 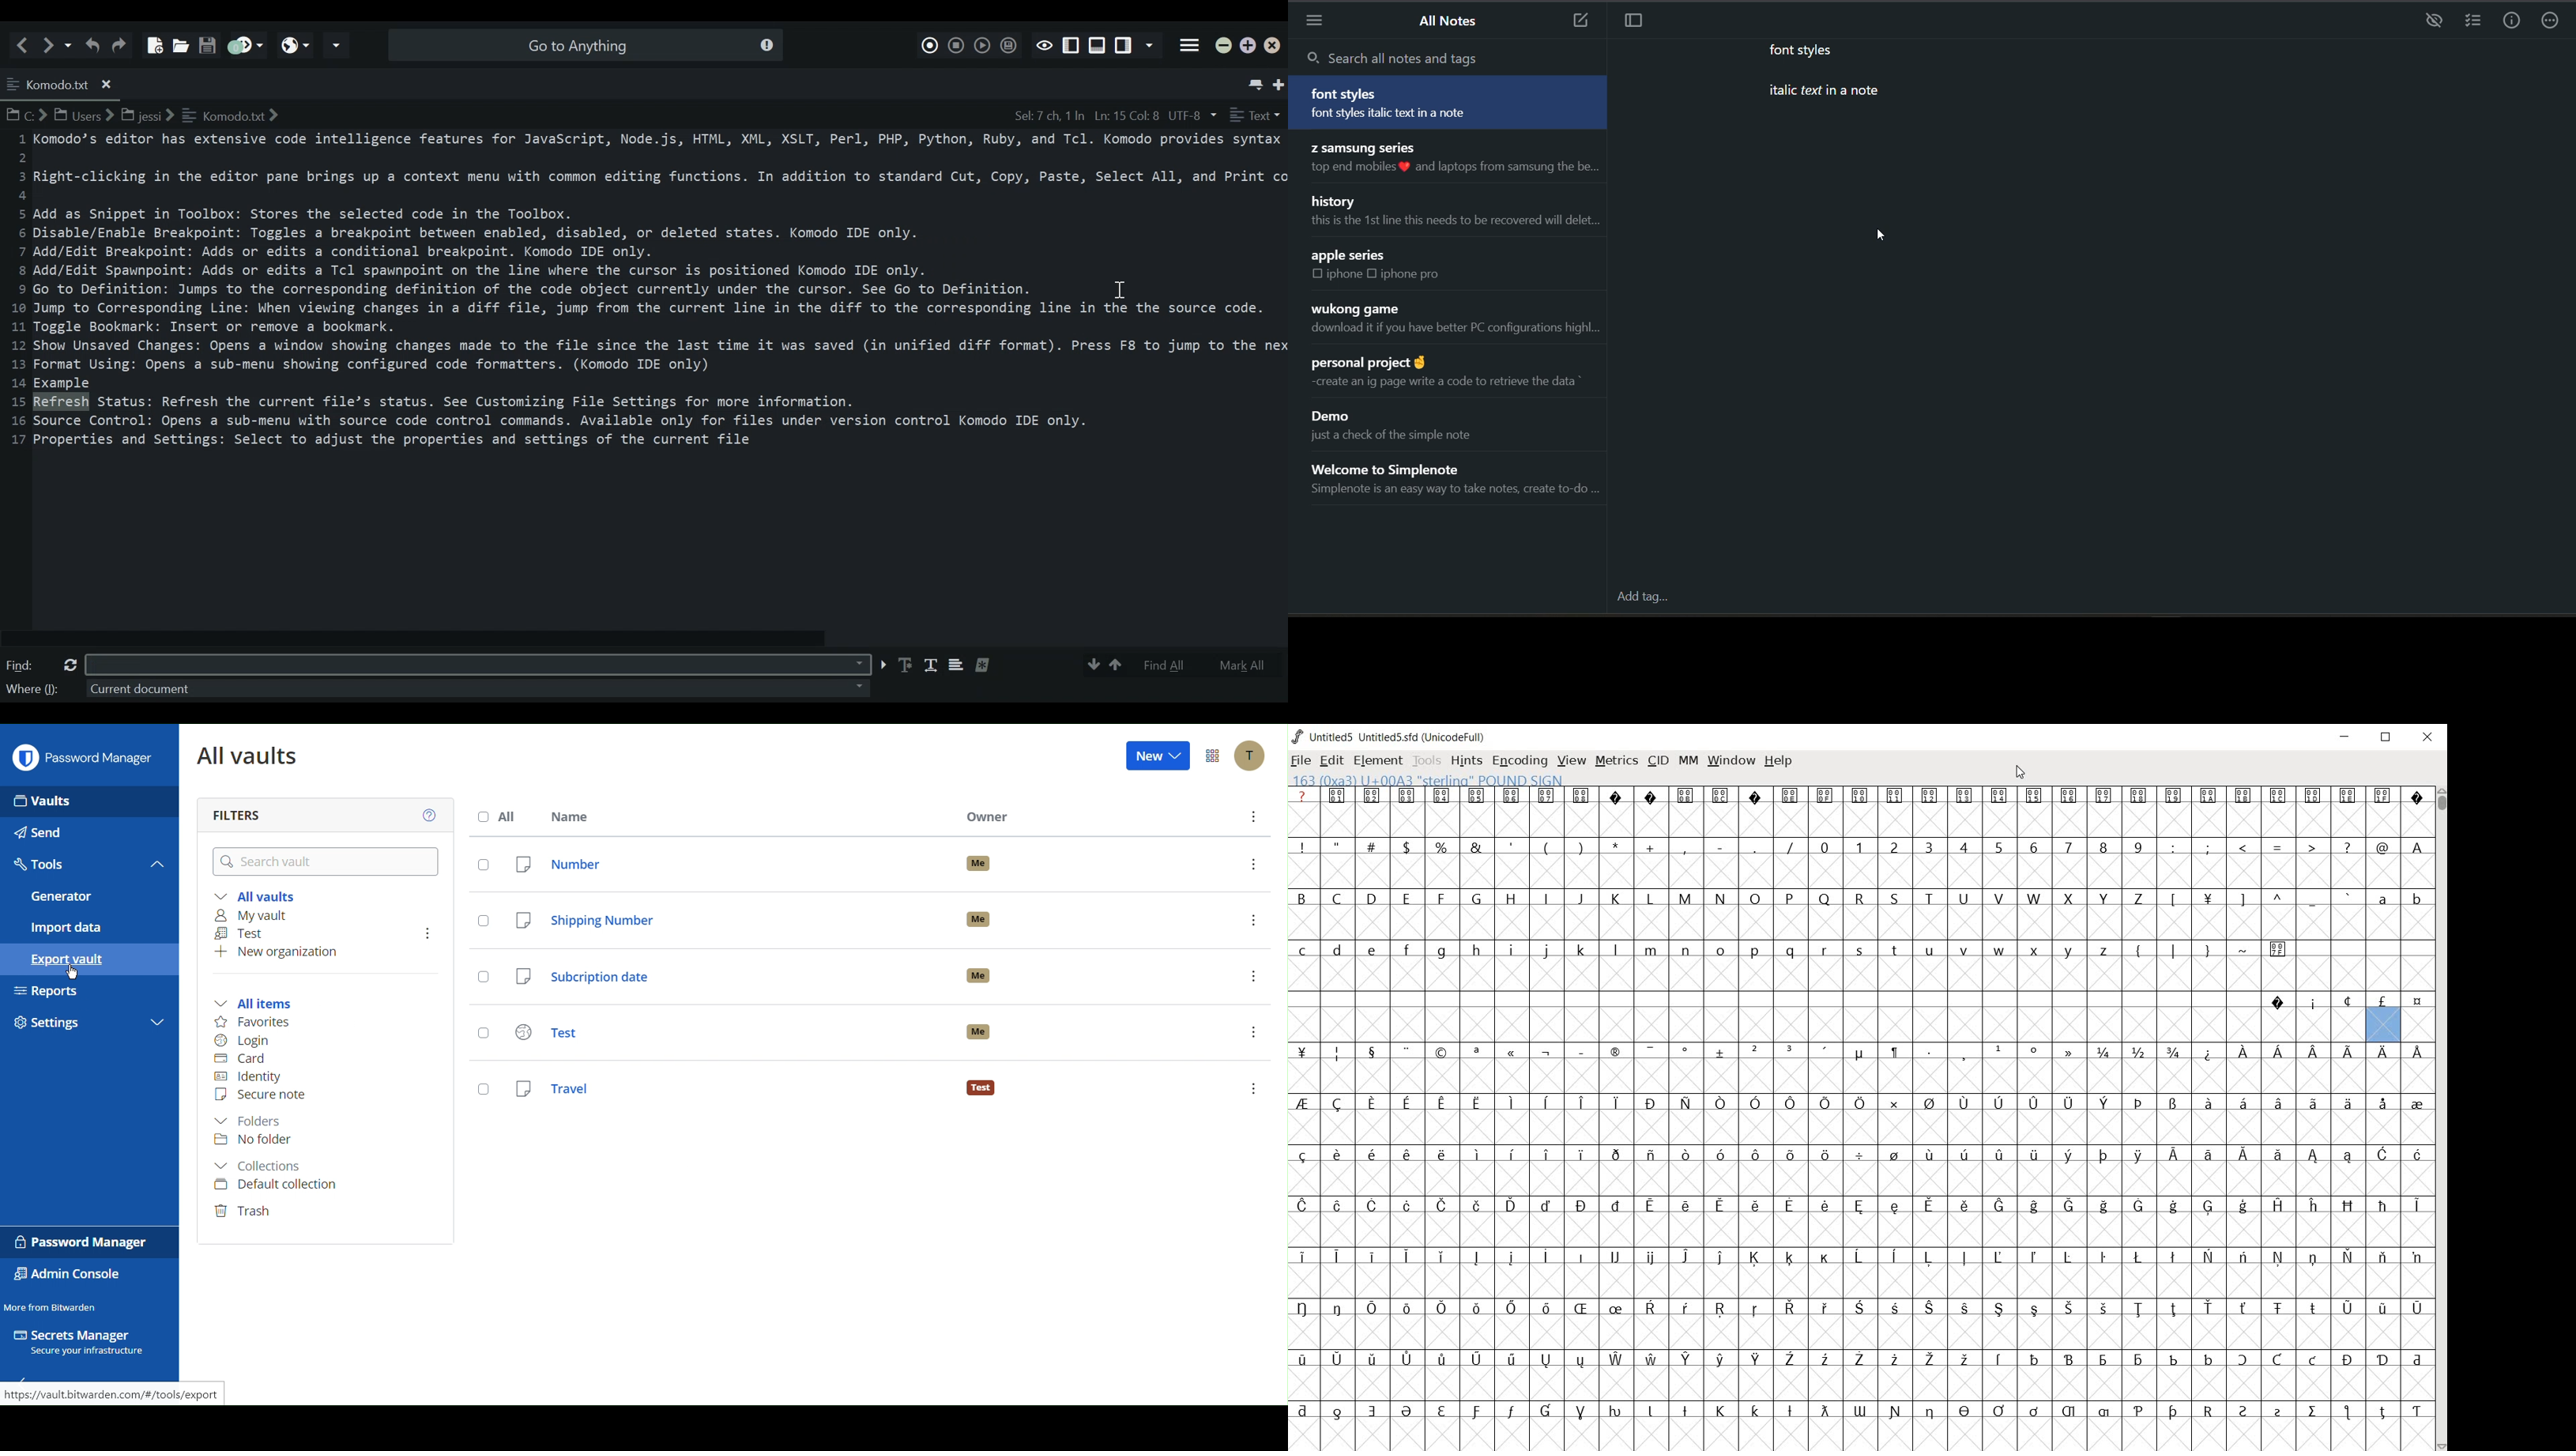 I want to click on Number, so click(x=724, y=864).